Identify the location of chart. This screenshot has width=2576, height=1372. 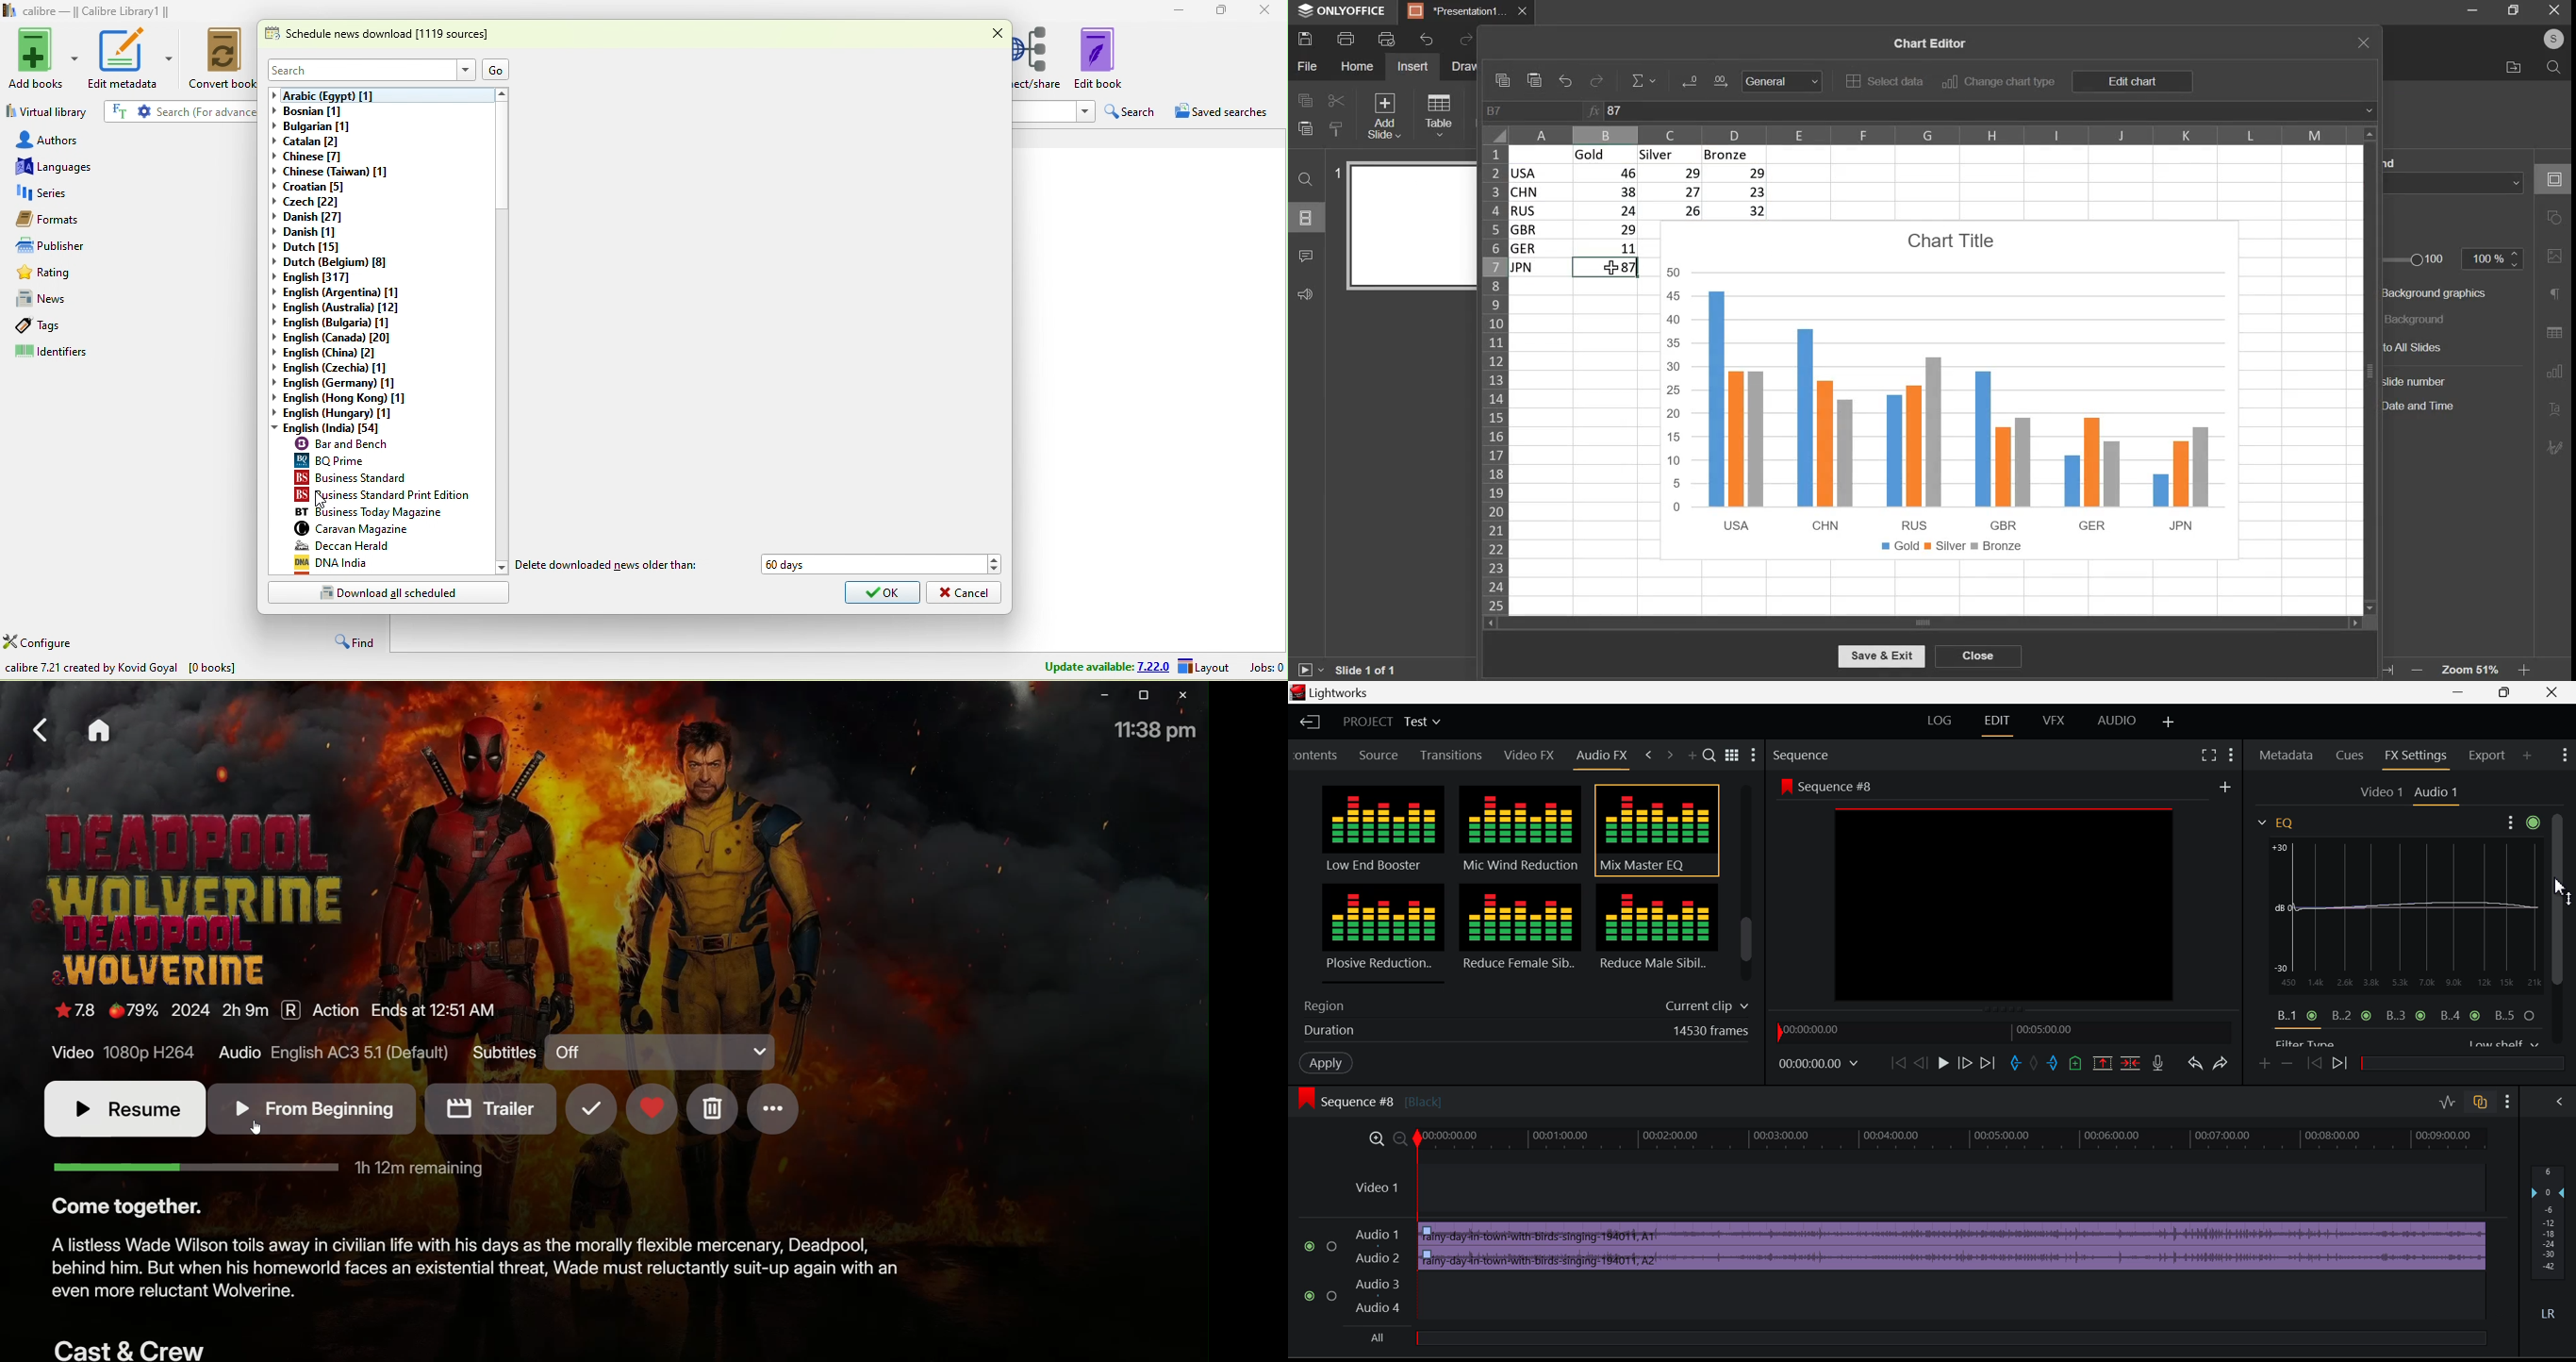
(1950, 412).